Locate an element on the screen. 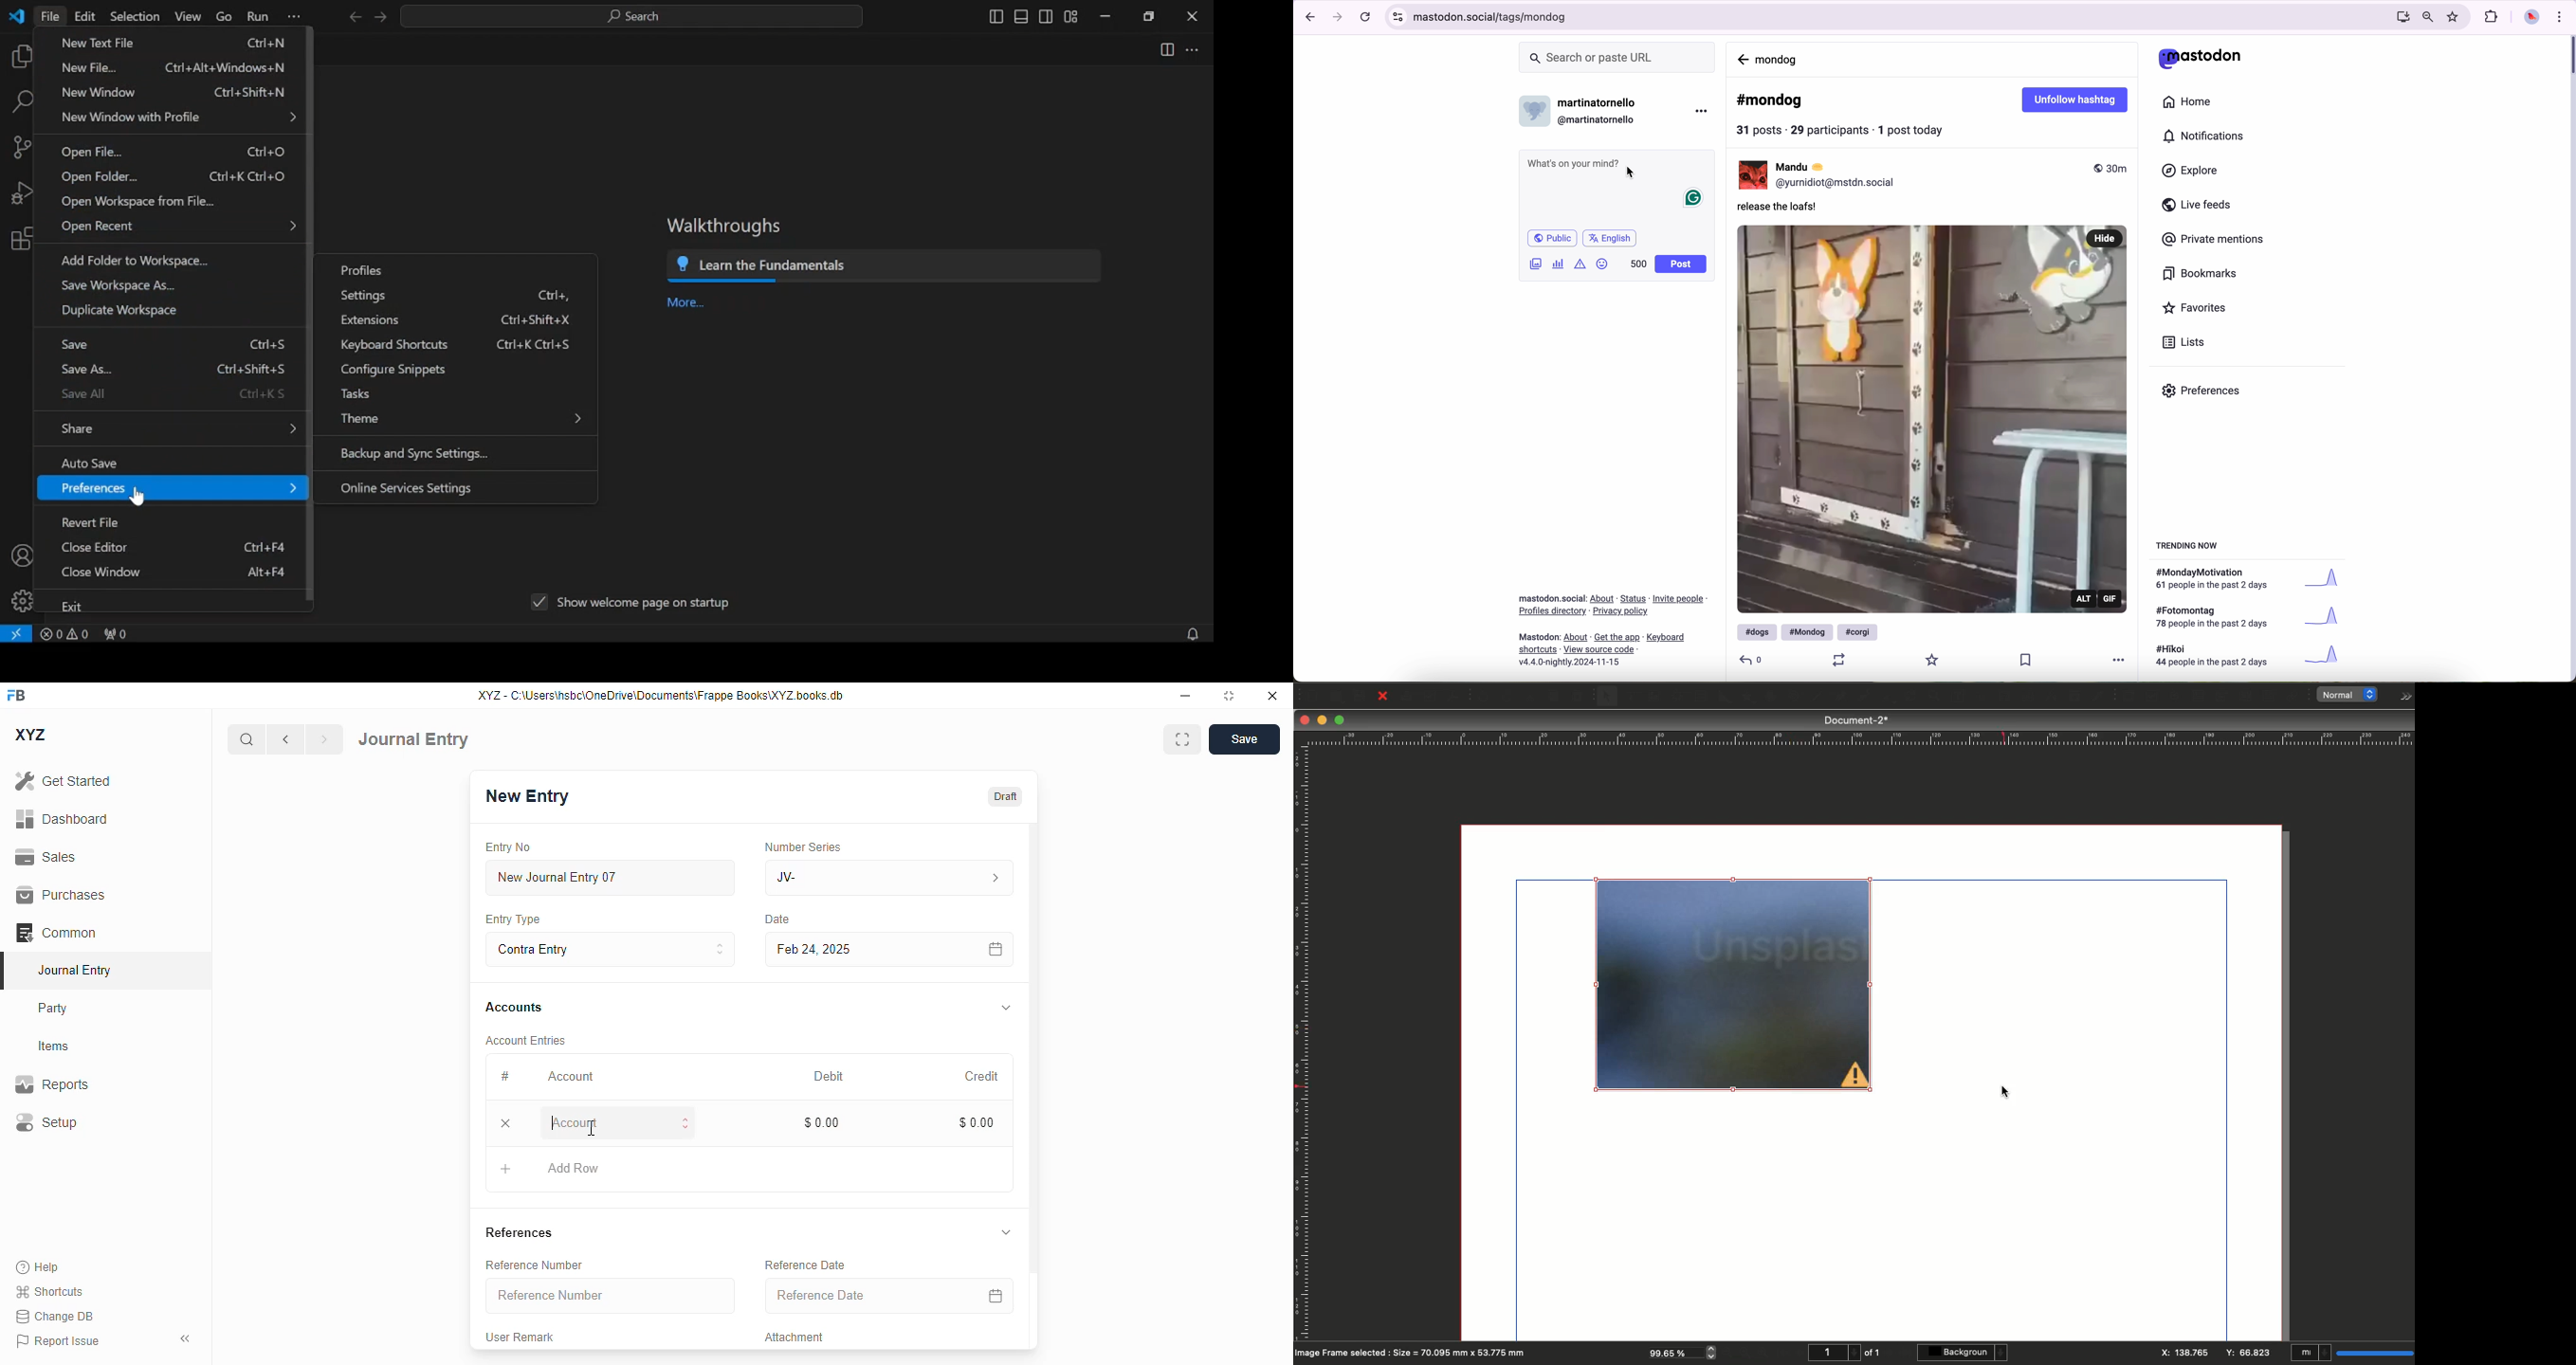 The height and width of the screenshot is (1372, 2576). Image in new position is located at coordinates (1734, 984).